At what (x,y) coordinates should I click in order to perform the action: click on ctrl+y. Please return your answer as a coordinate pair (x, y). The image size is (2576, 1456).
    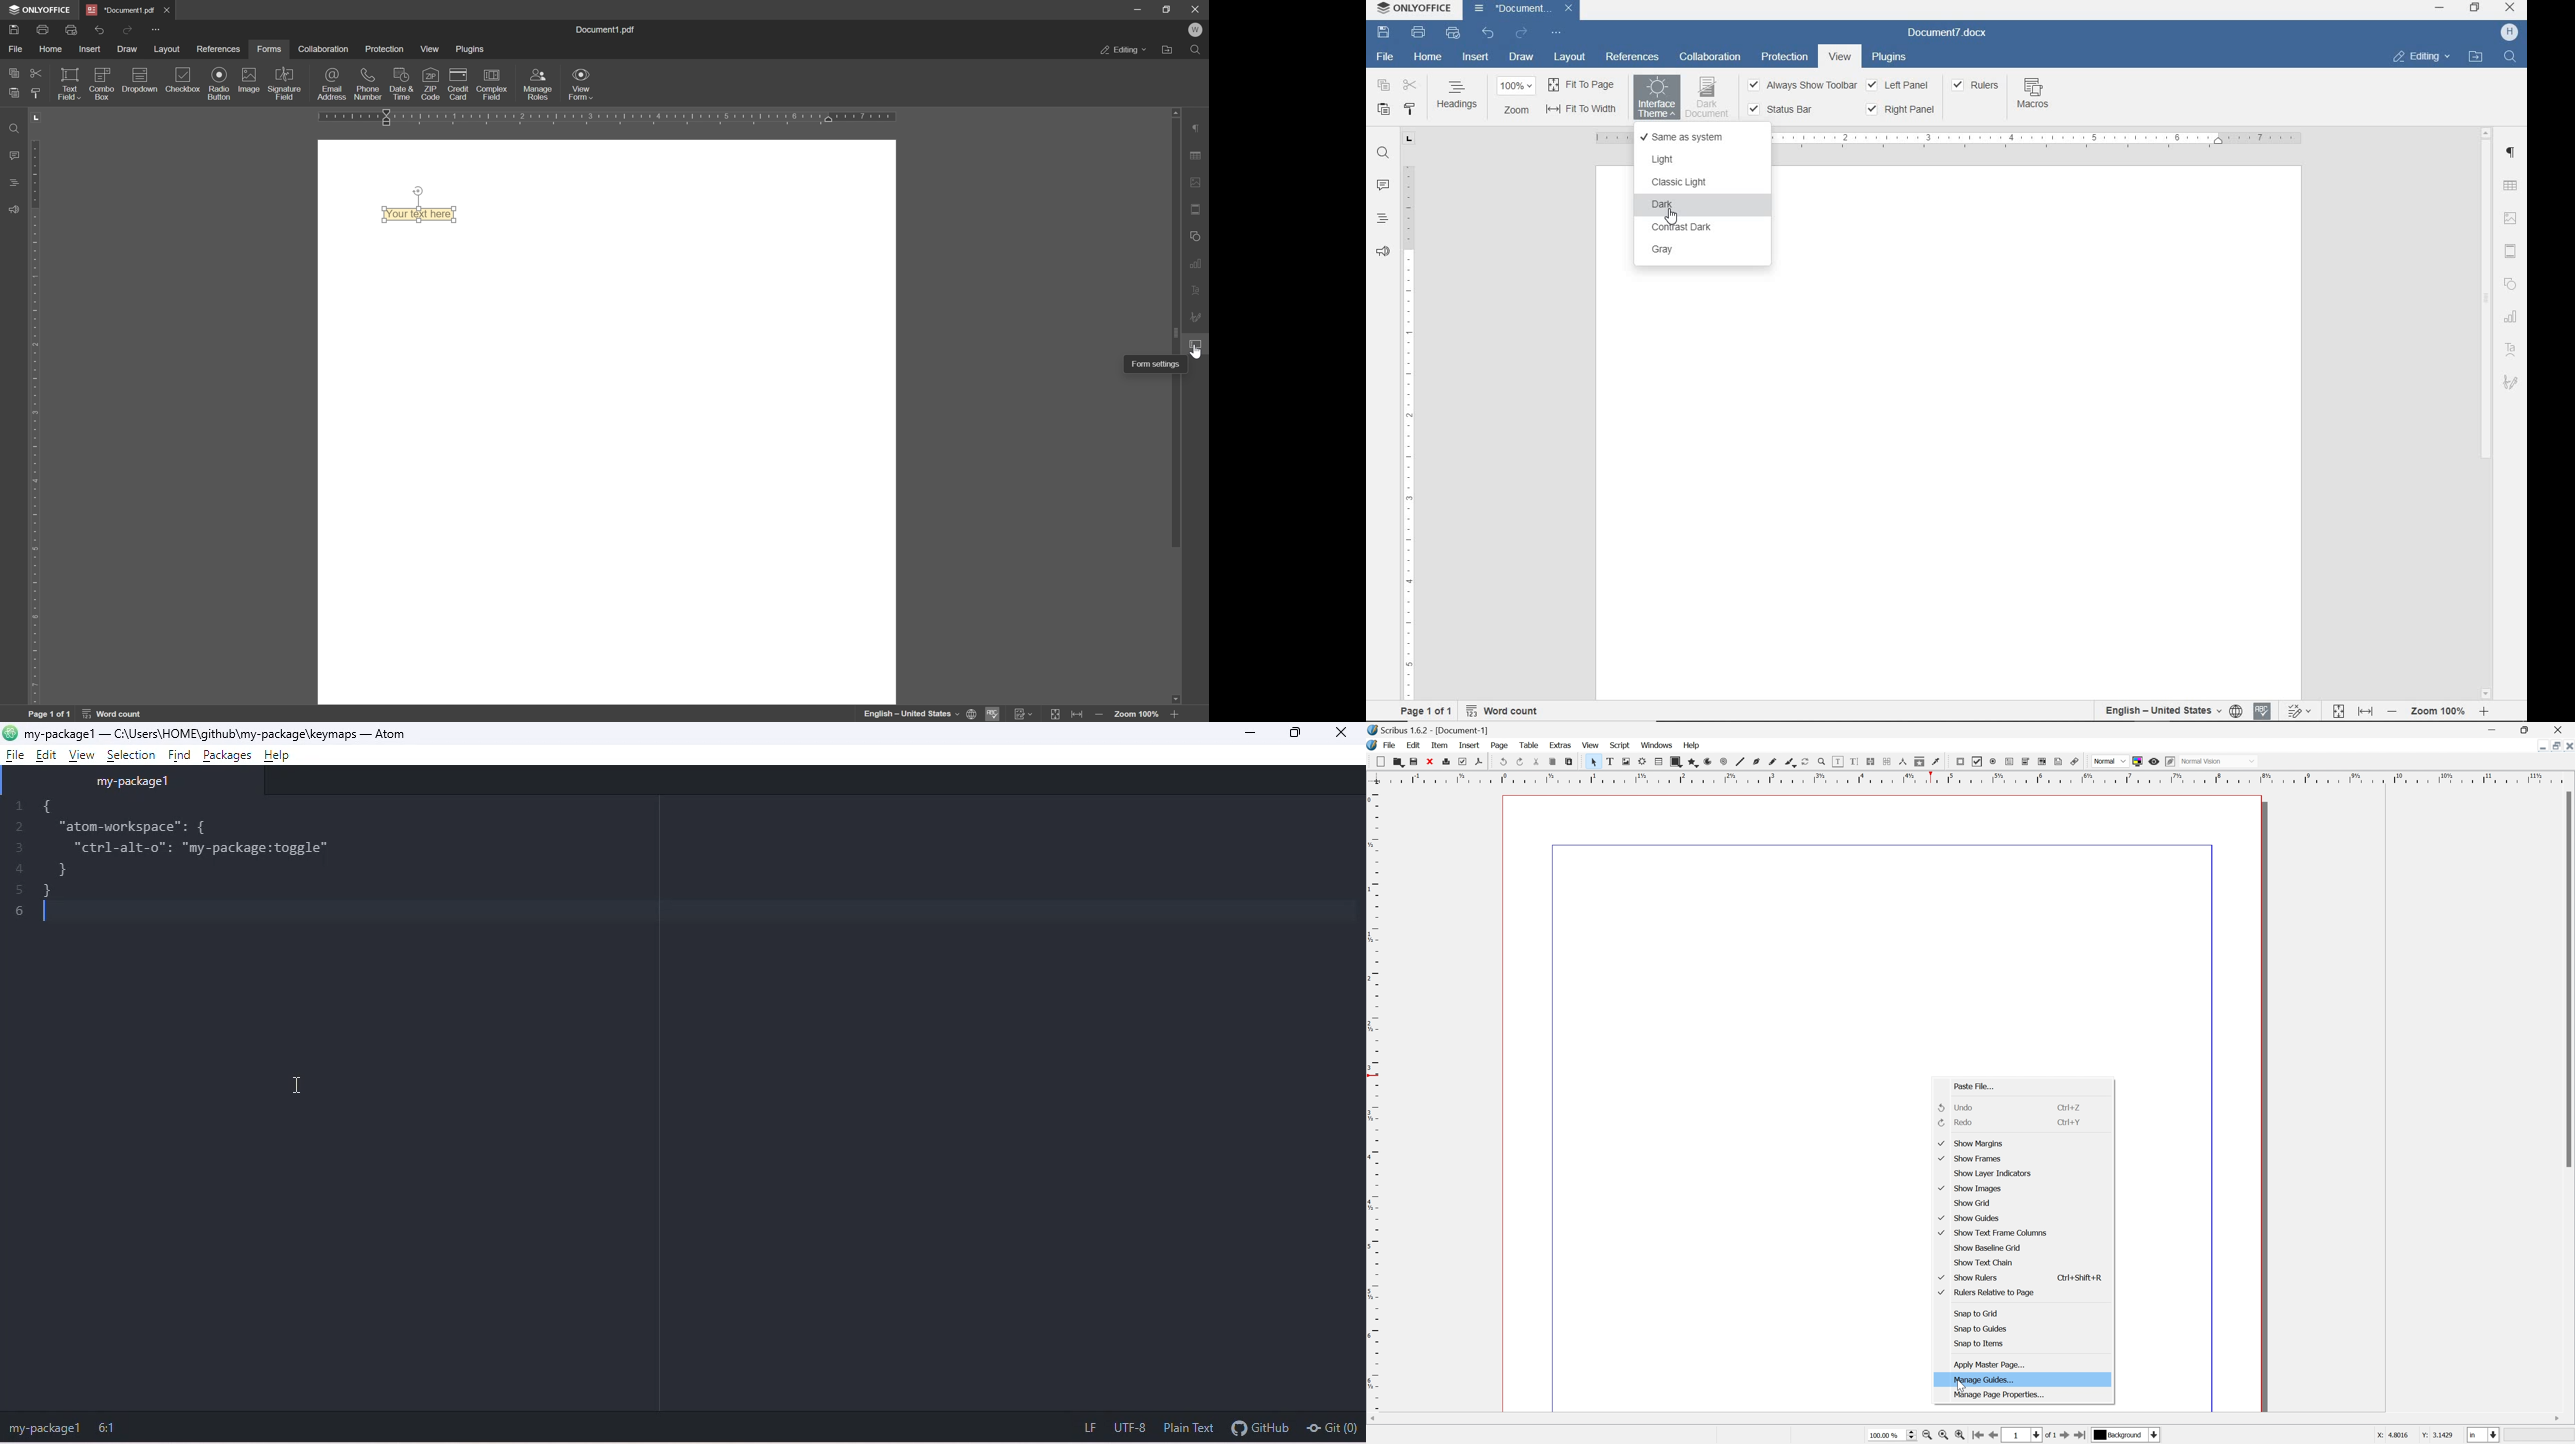
    Looking at the image, I should click on (2071, 1121).